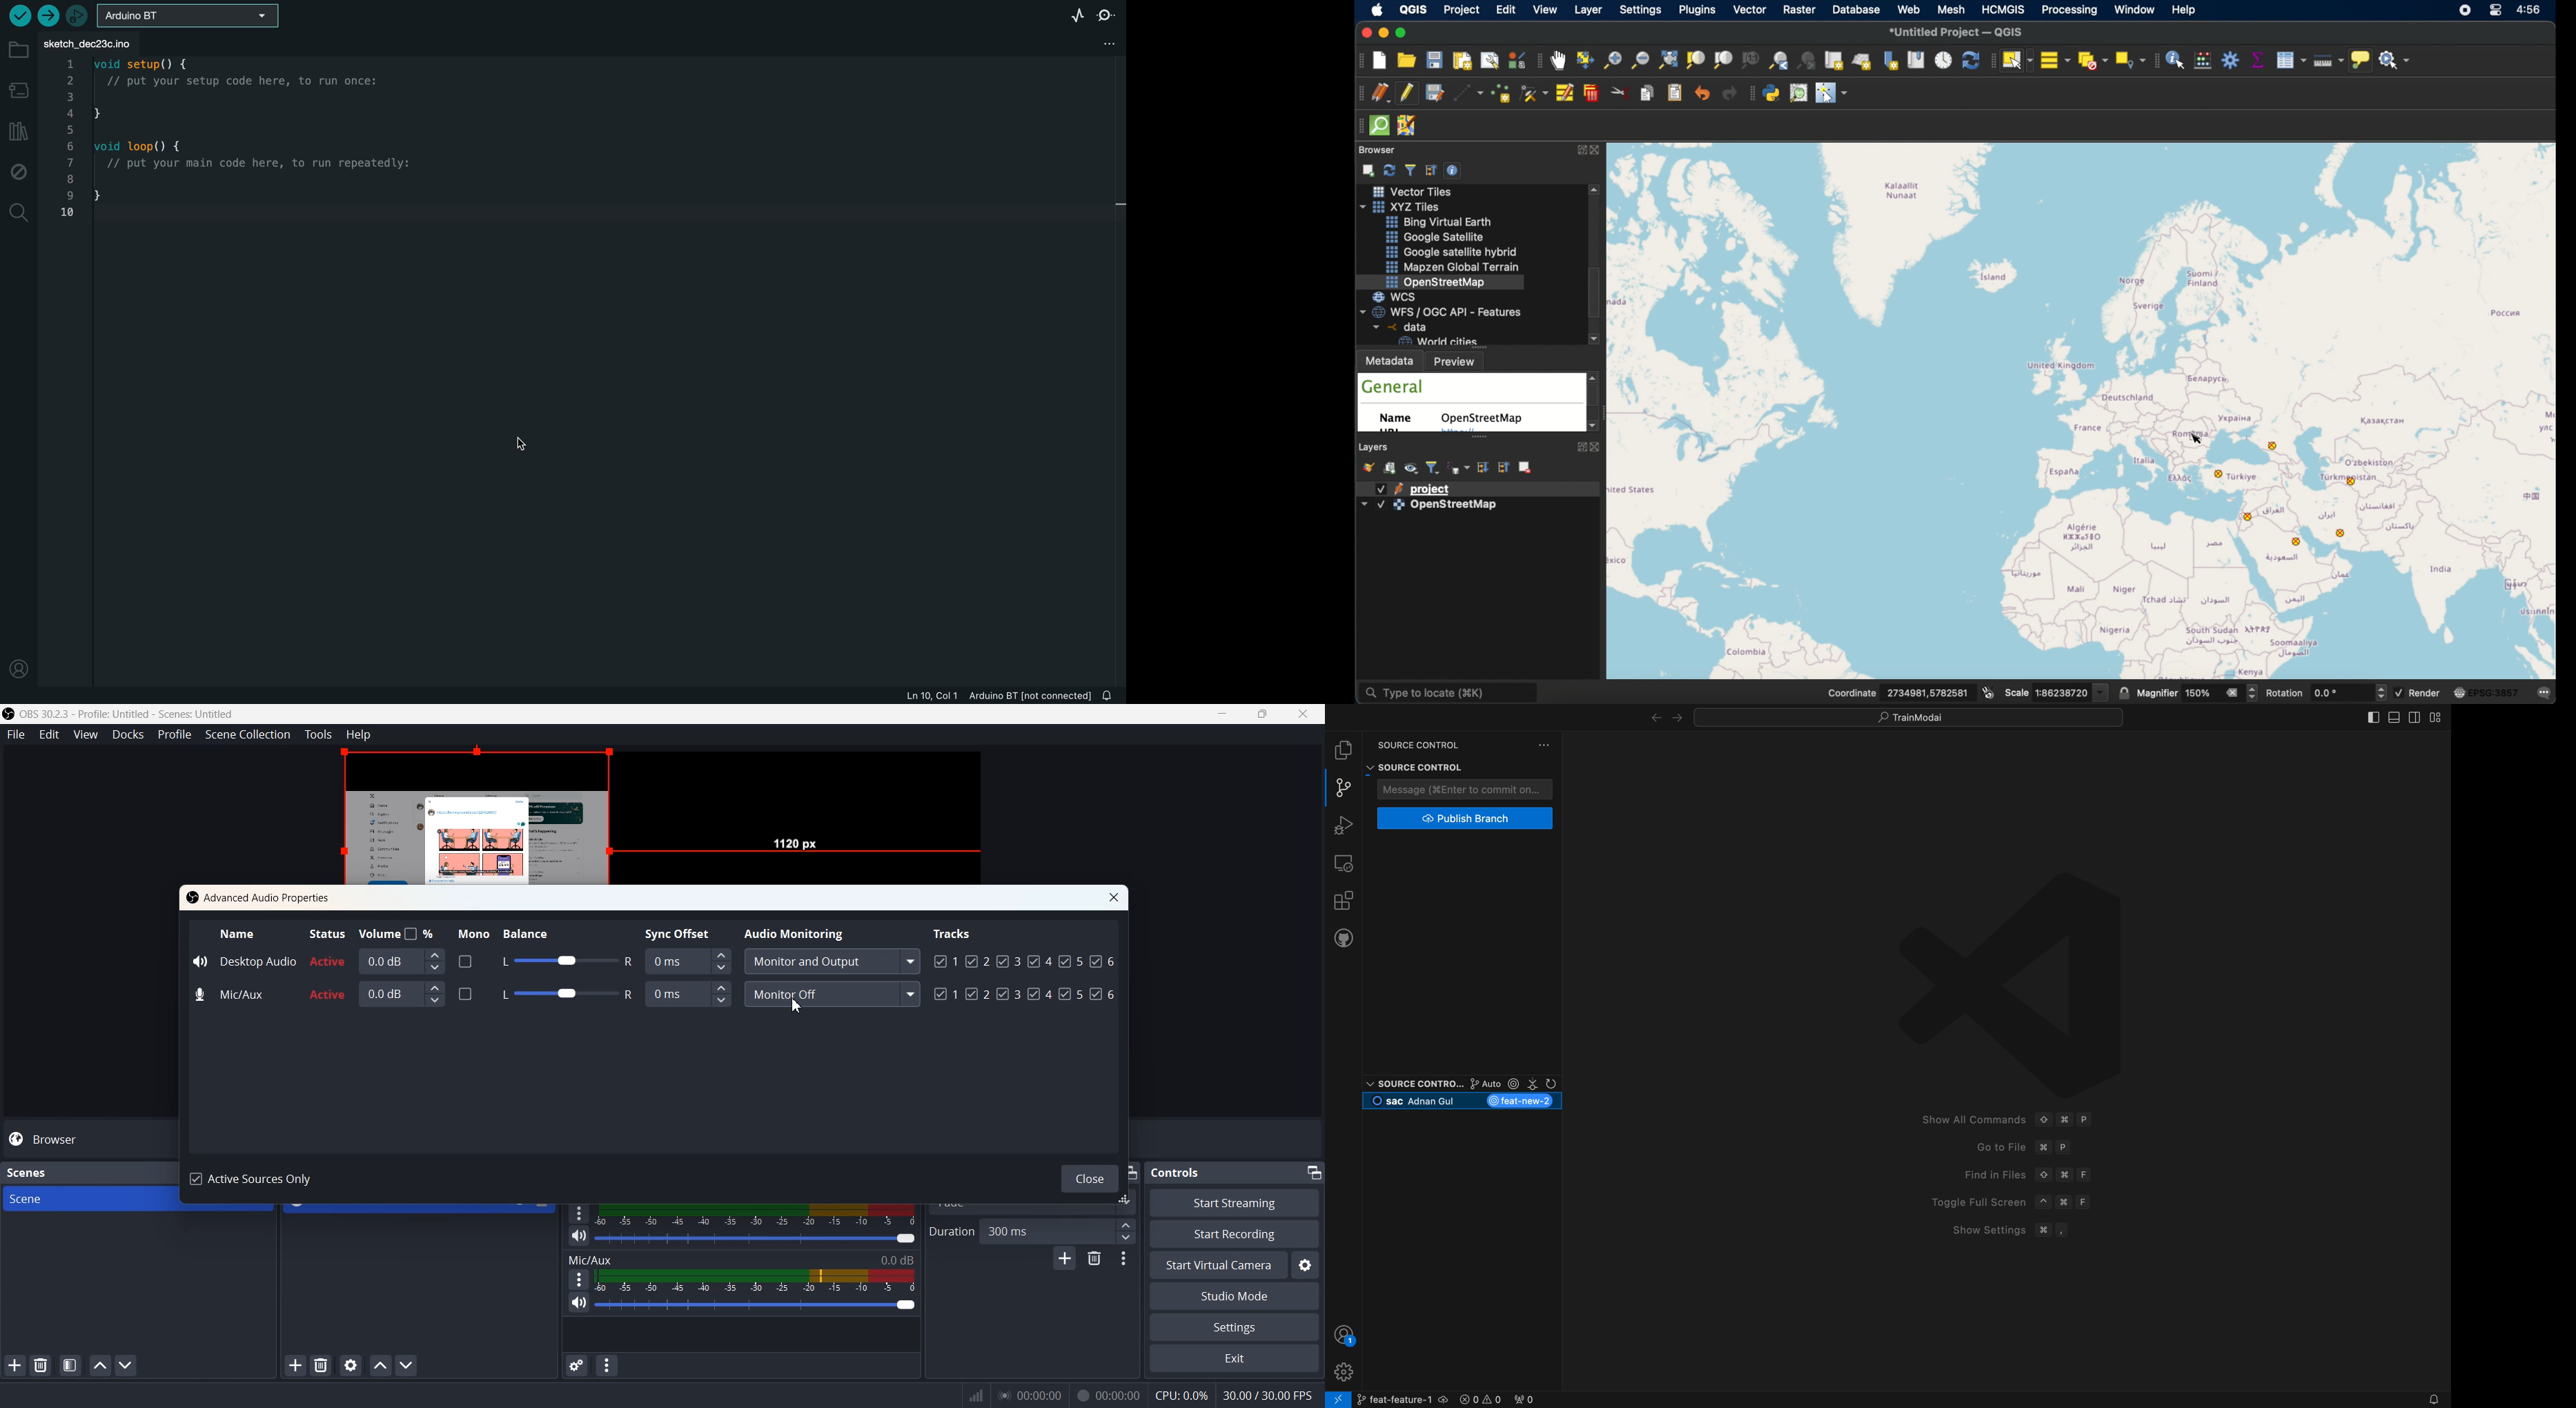 This screenshot has width=2576, height=1428. Describe the element at coordinates (1306, 1265) in the screenshot. I see `Settings` at that location.